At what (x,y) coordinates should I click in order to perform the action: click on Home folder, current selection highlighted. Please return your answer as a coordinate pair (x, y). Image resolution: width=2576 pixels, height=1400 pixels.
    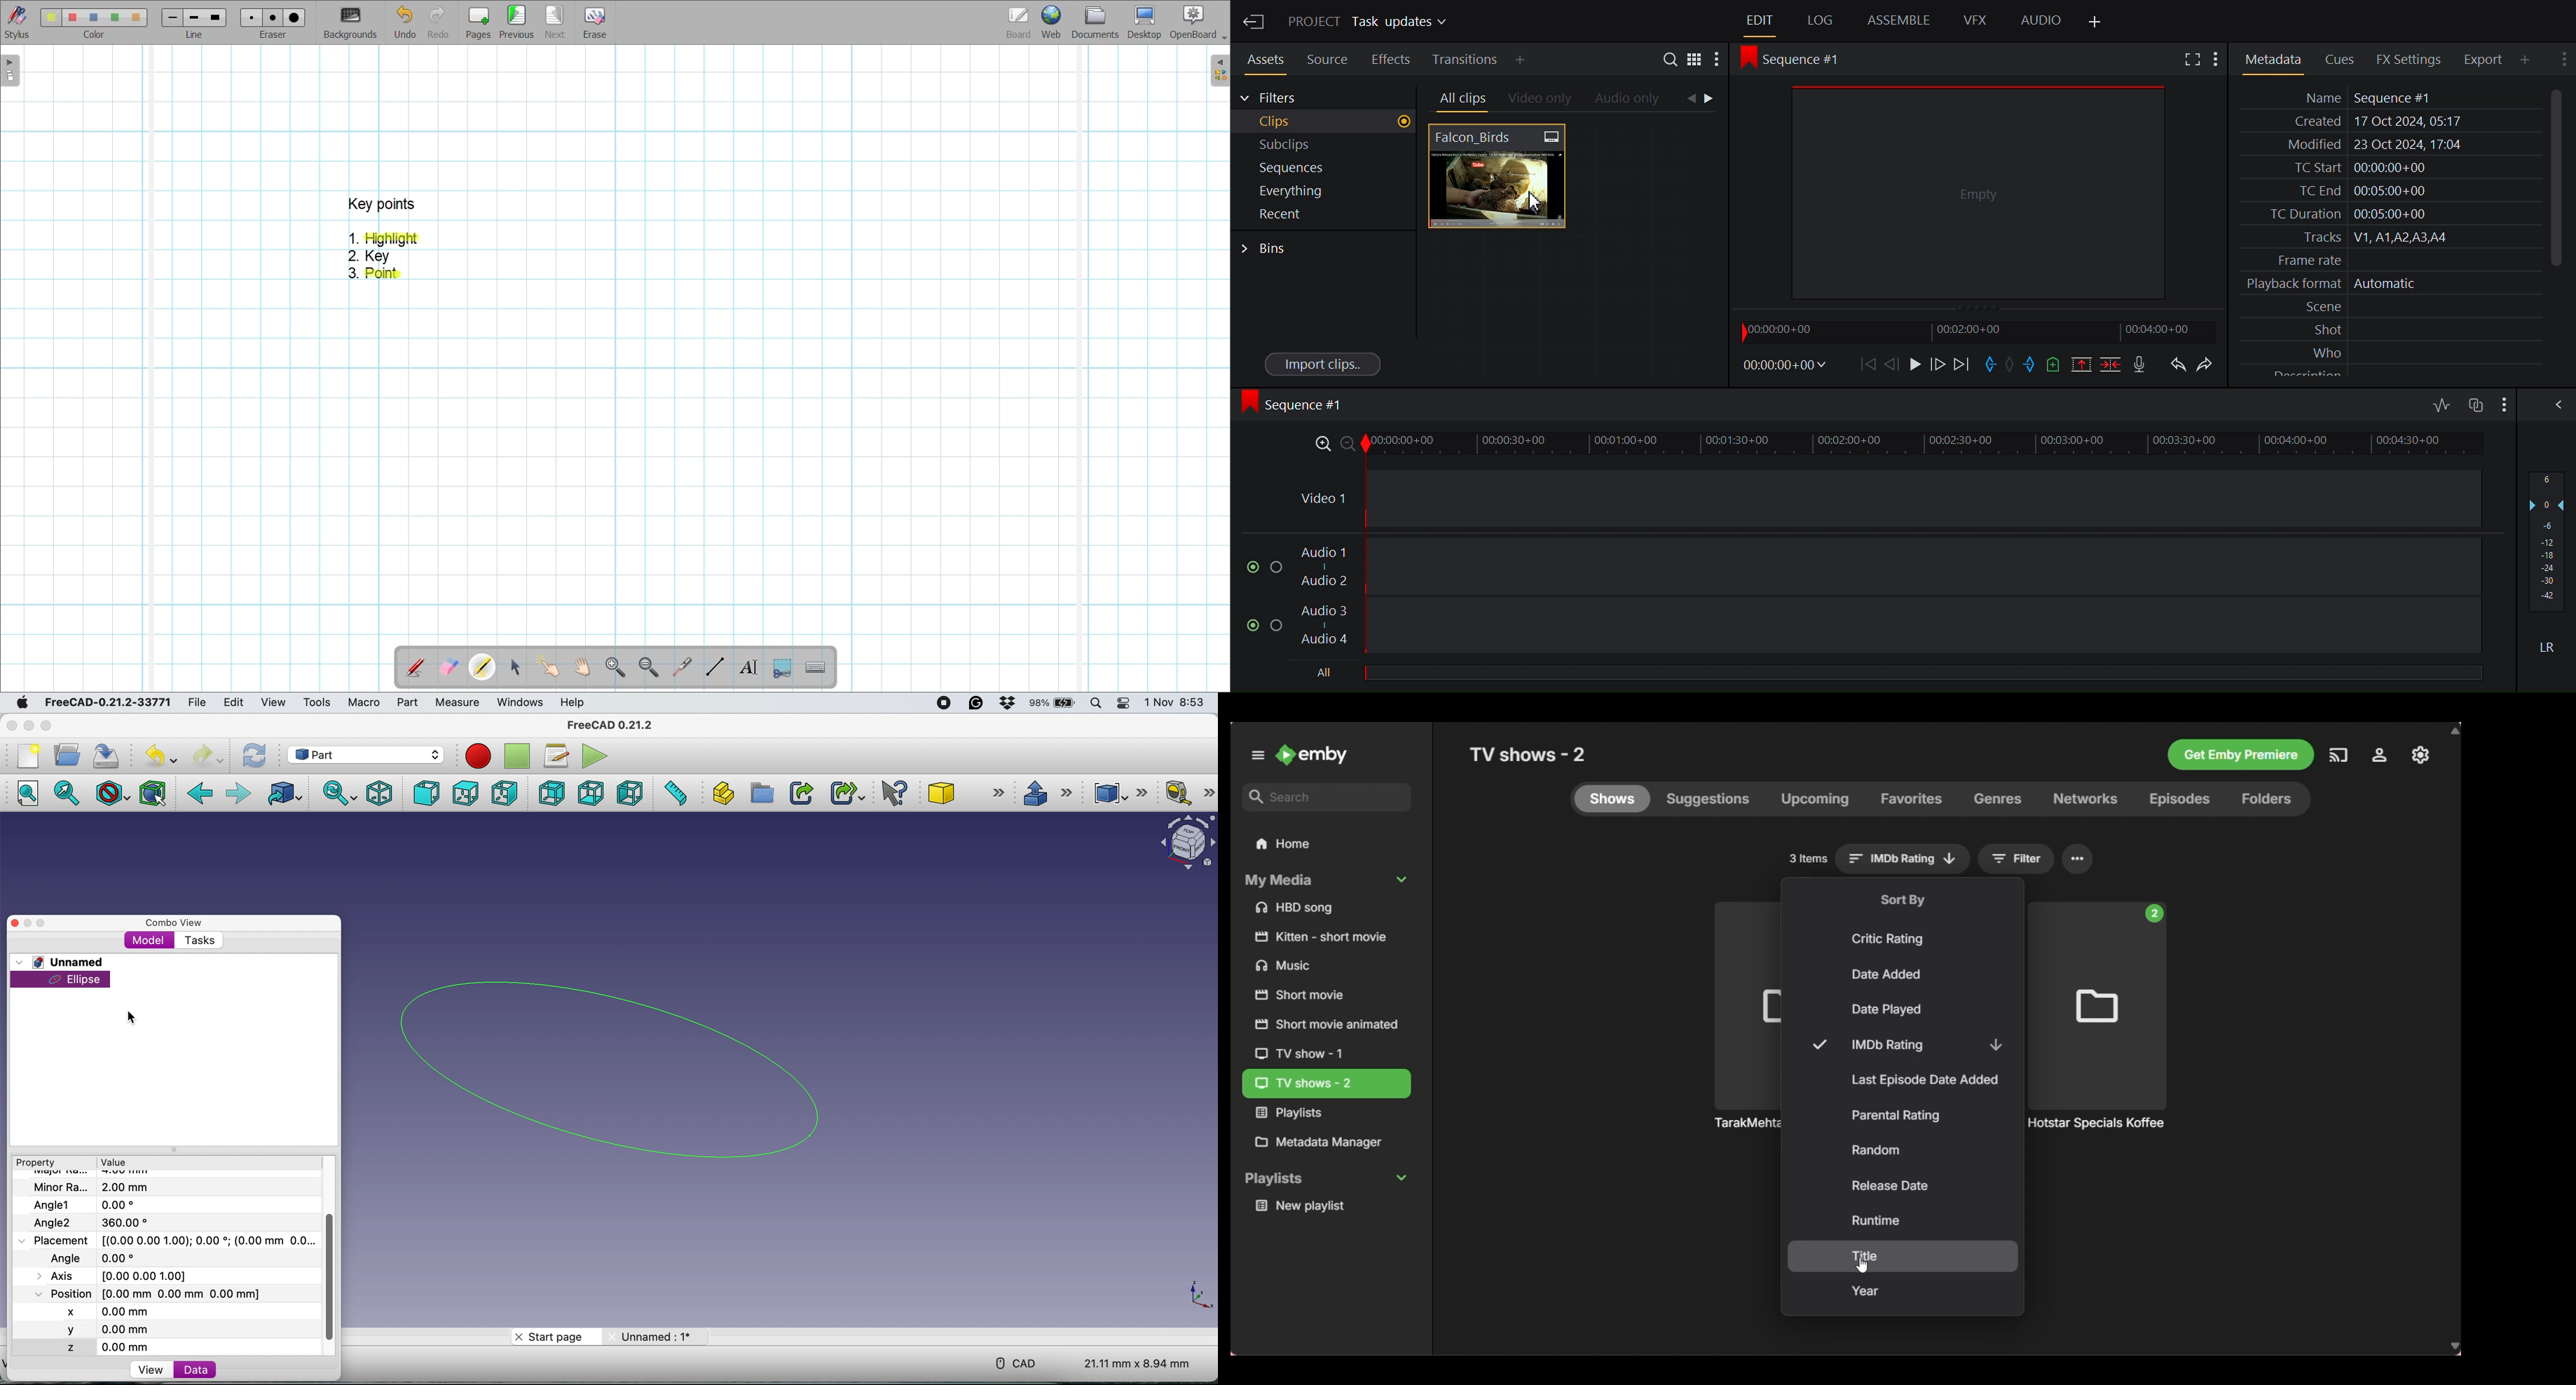
    Looking at the image, I should click on (1326, 844).